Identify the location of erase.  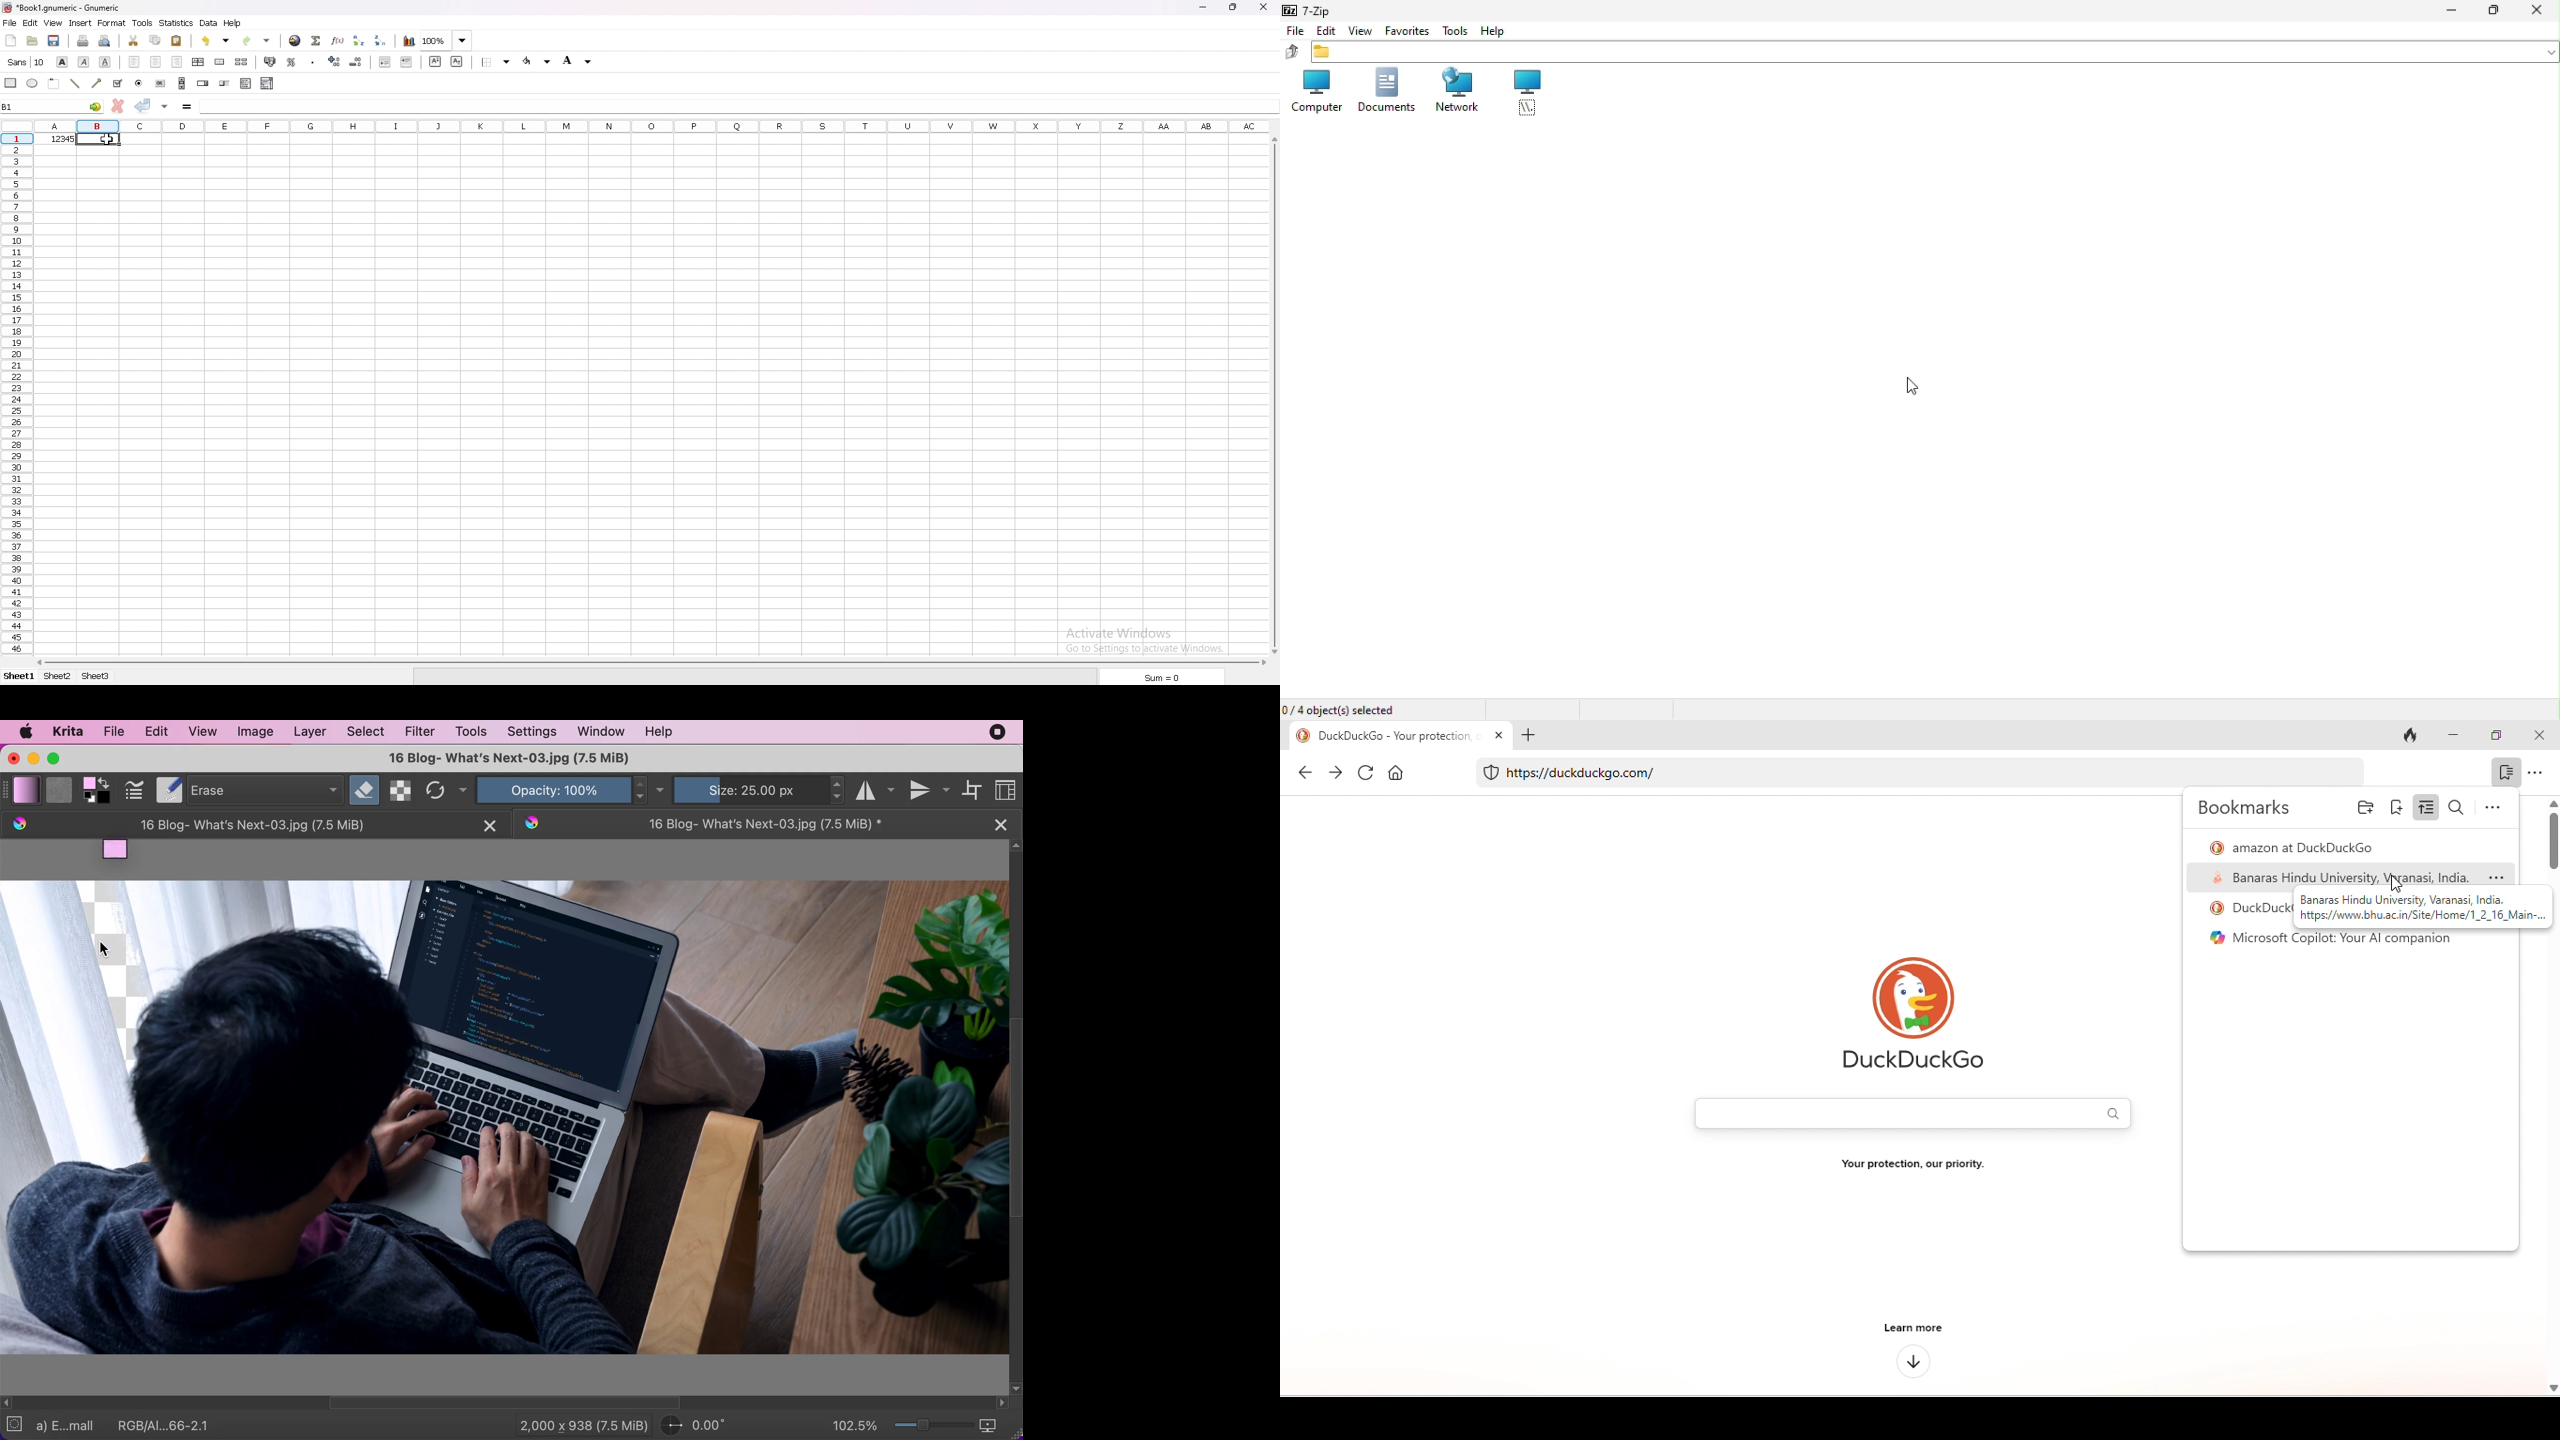
(263, 789).